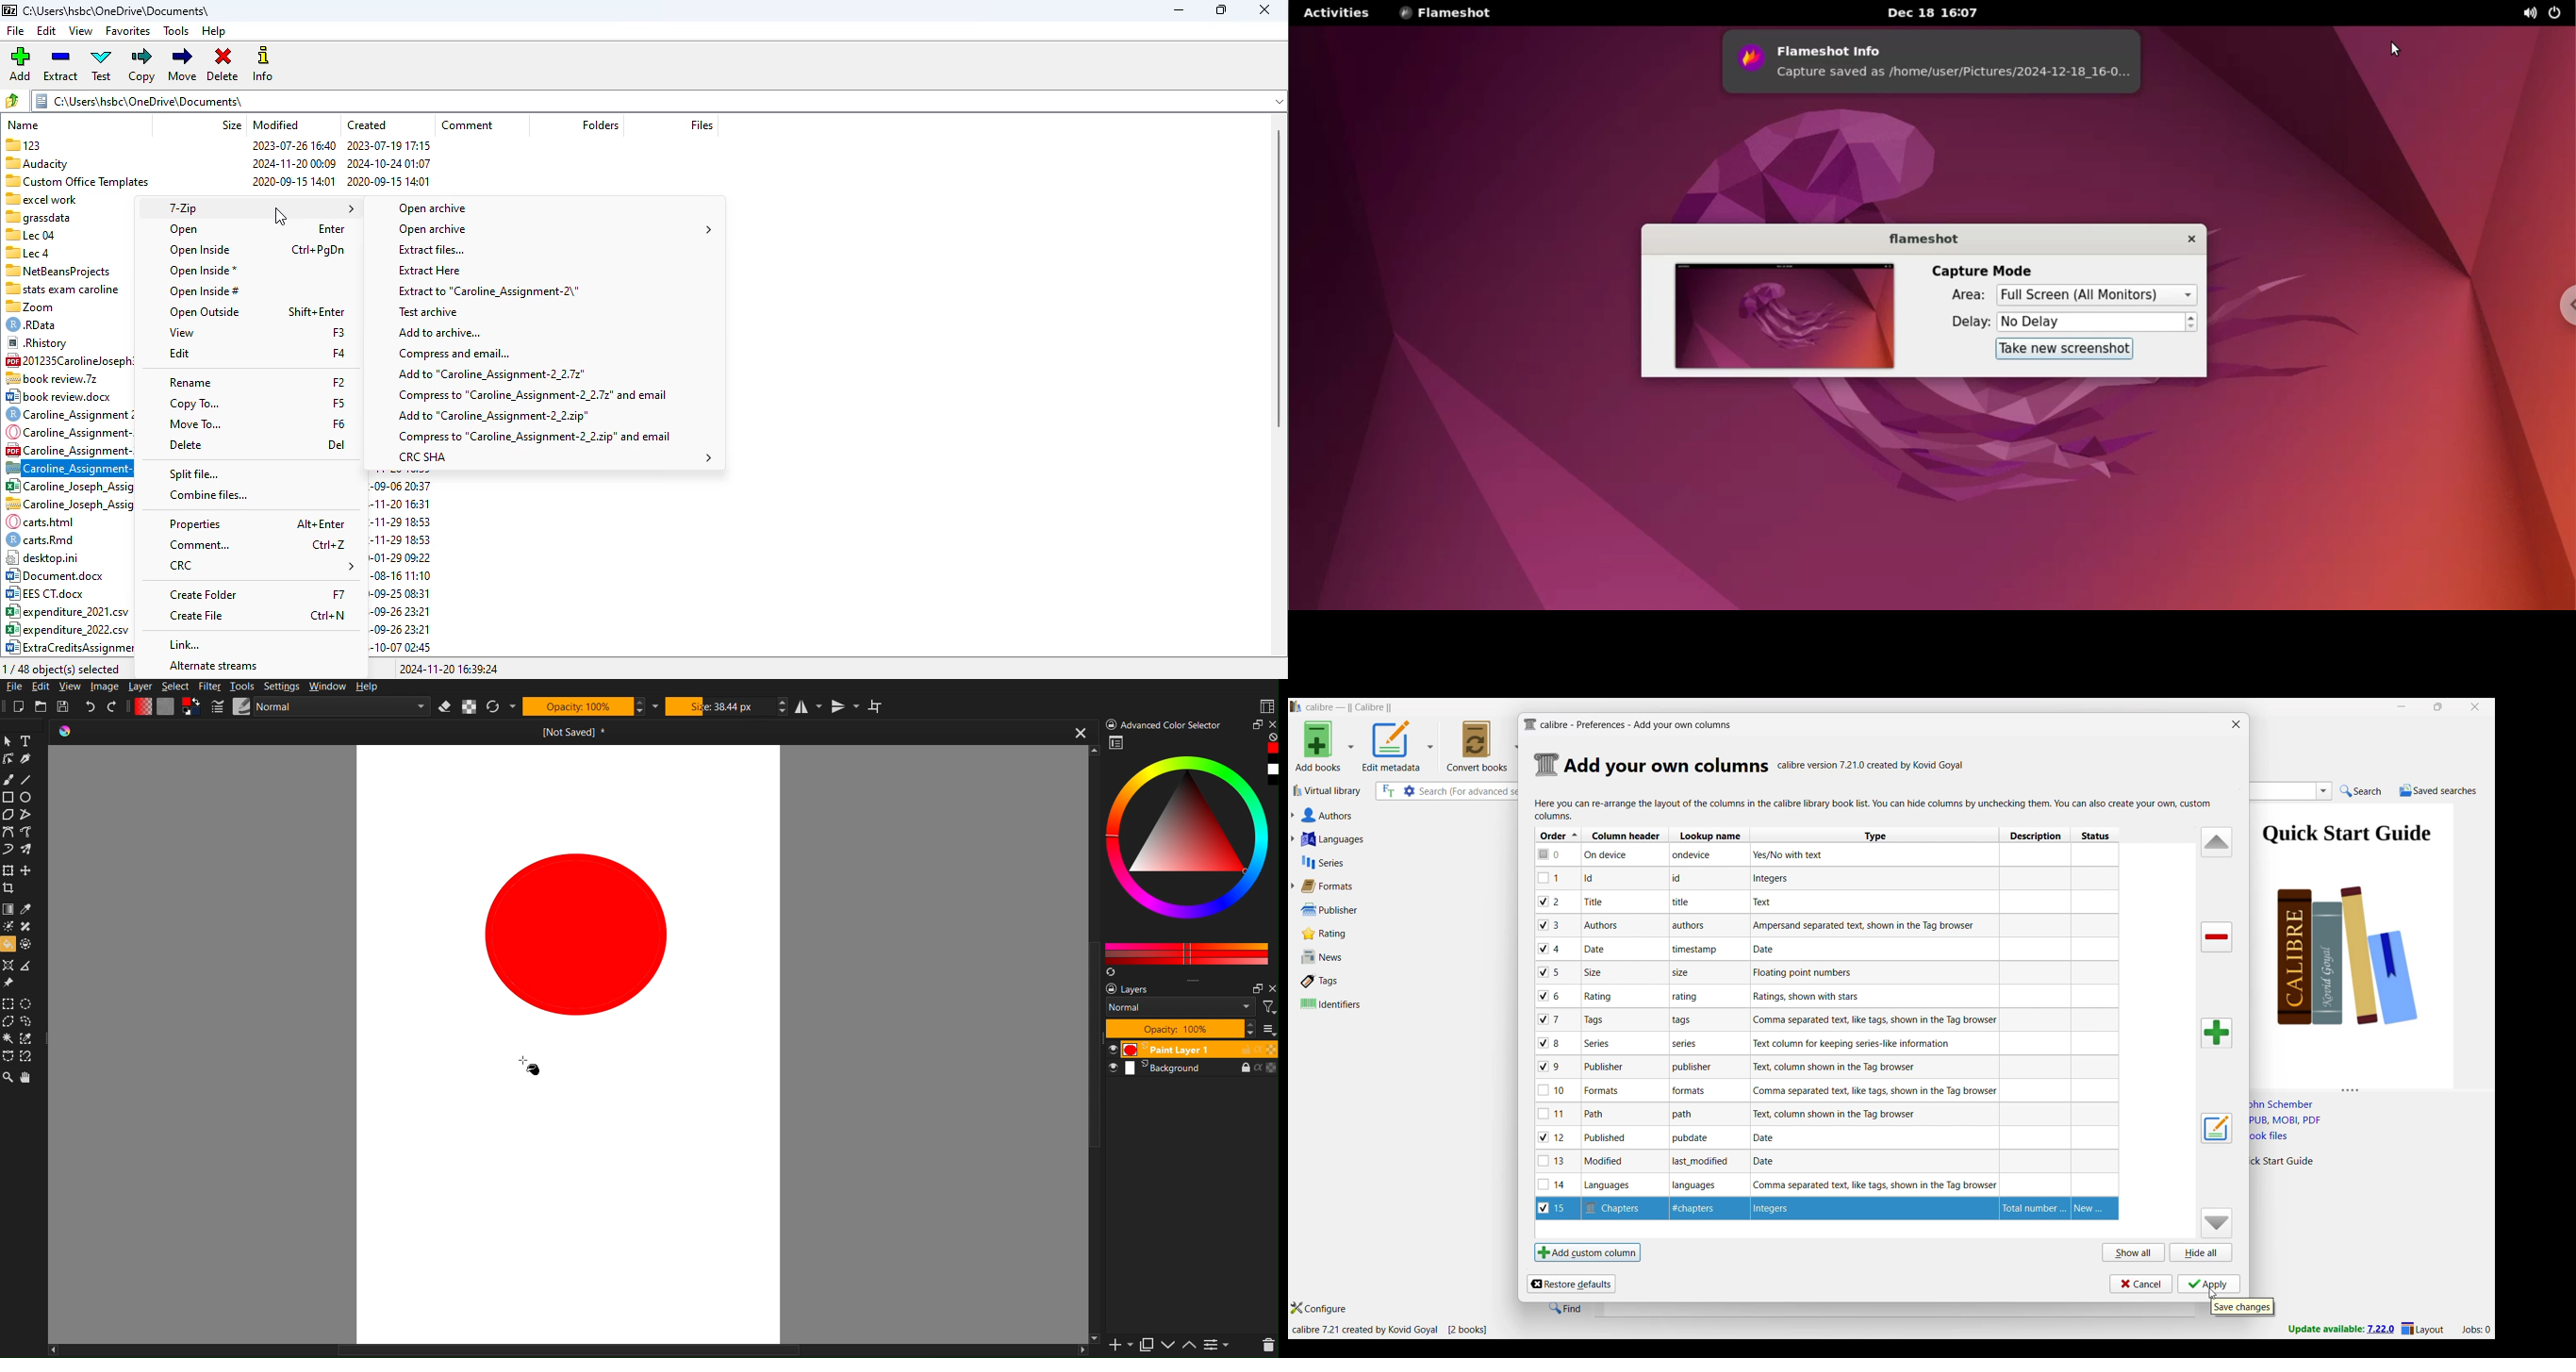 This screenshot has width=2576, height=1372. I want to click on size, so click(229, 124).